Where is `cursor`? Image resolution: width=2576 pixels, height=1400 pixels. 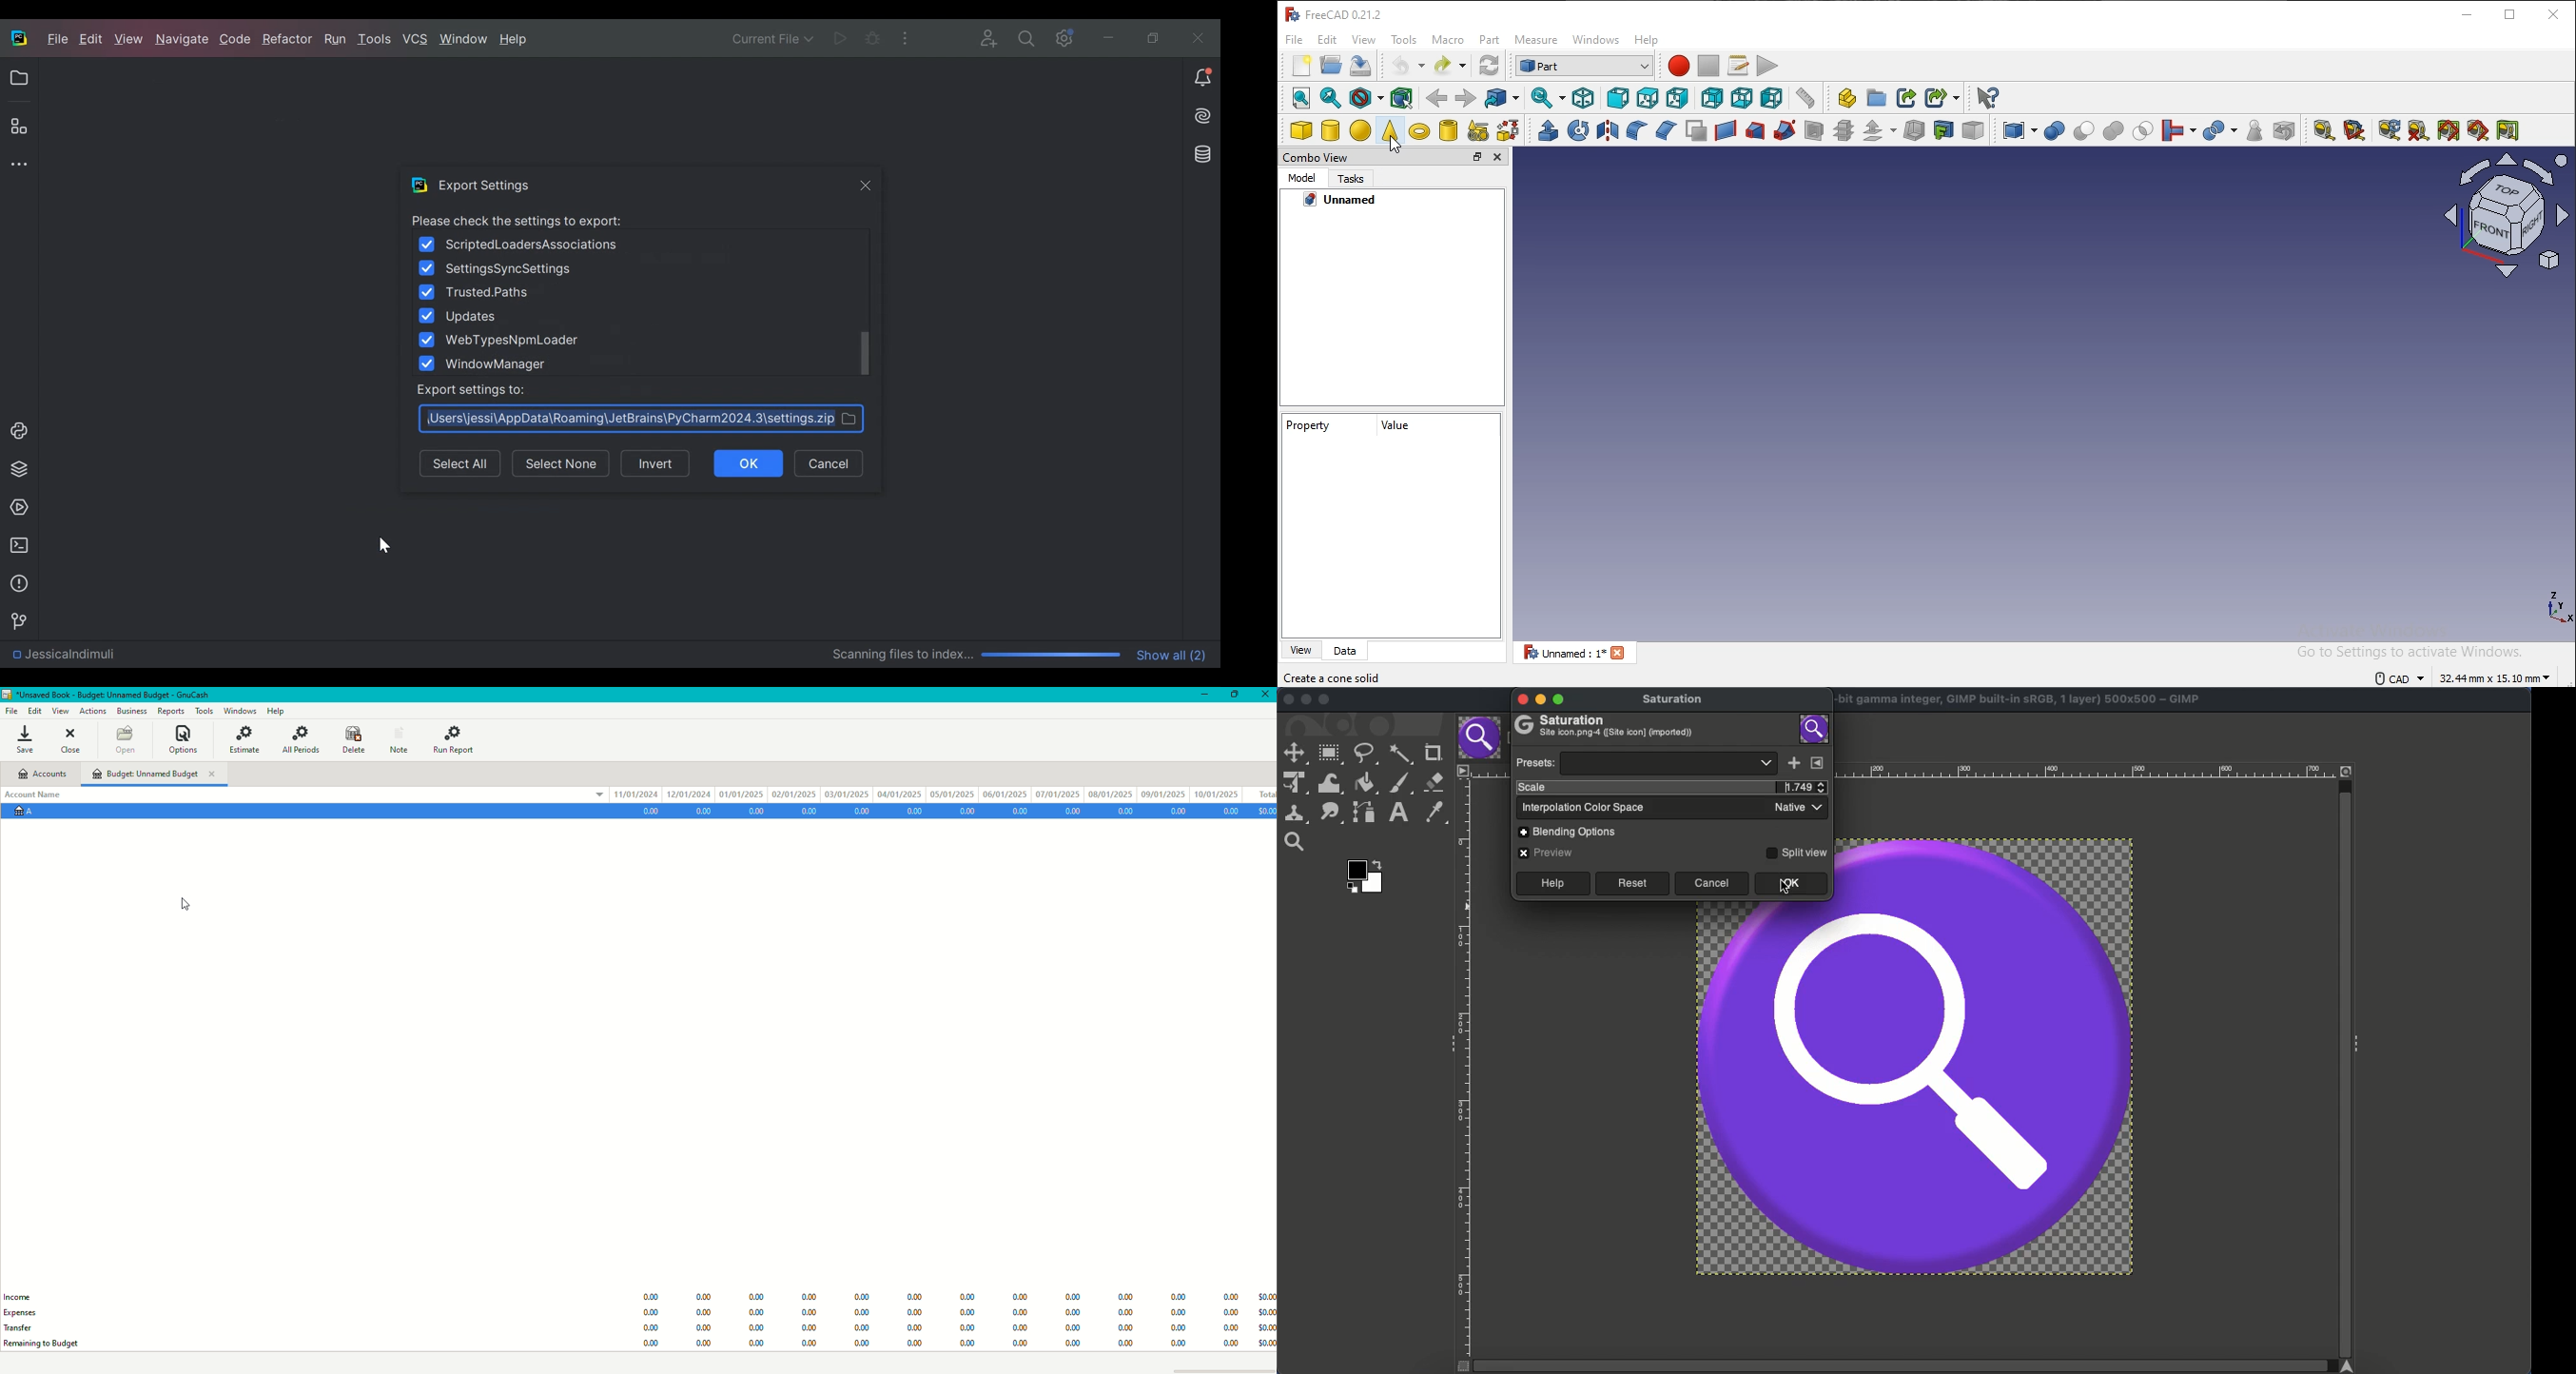
cursor is located at coordinates (1395, 144).